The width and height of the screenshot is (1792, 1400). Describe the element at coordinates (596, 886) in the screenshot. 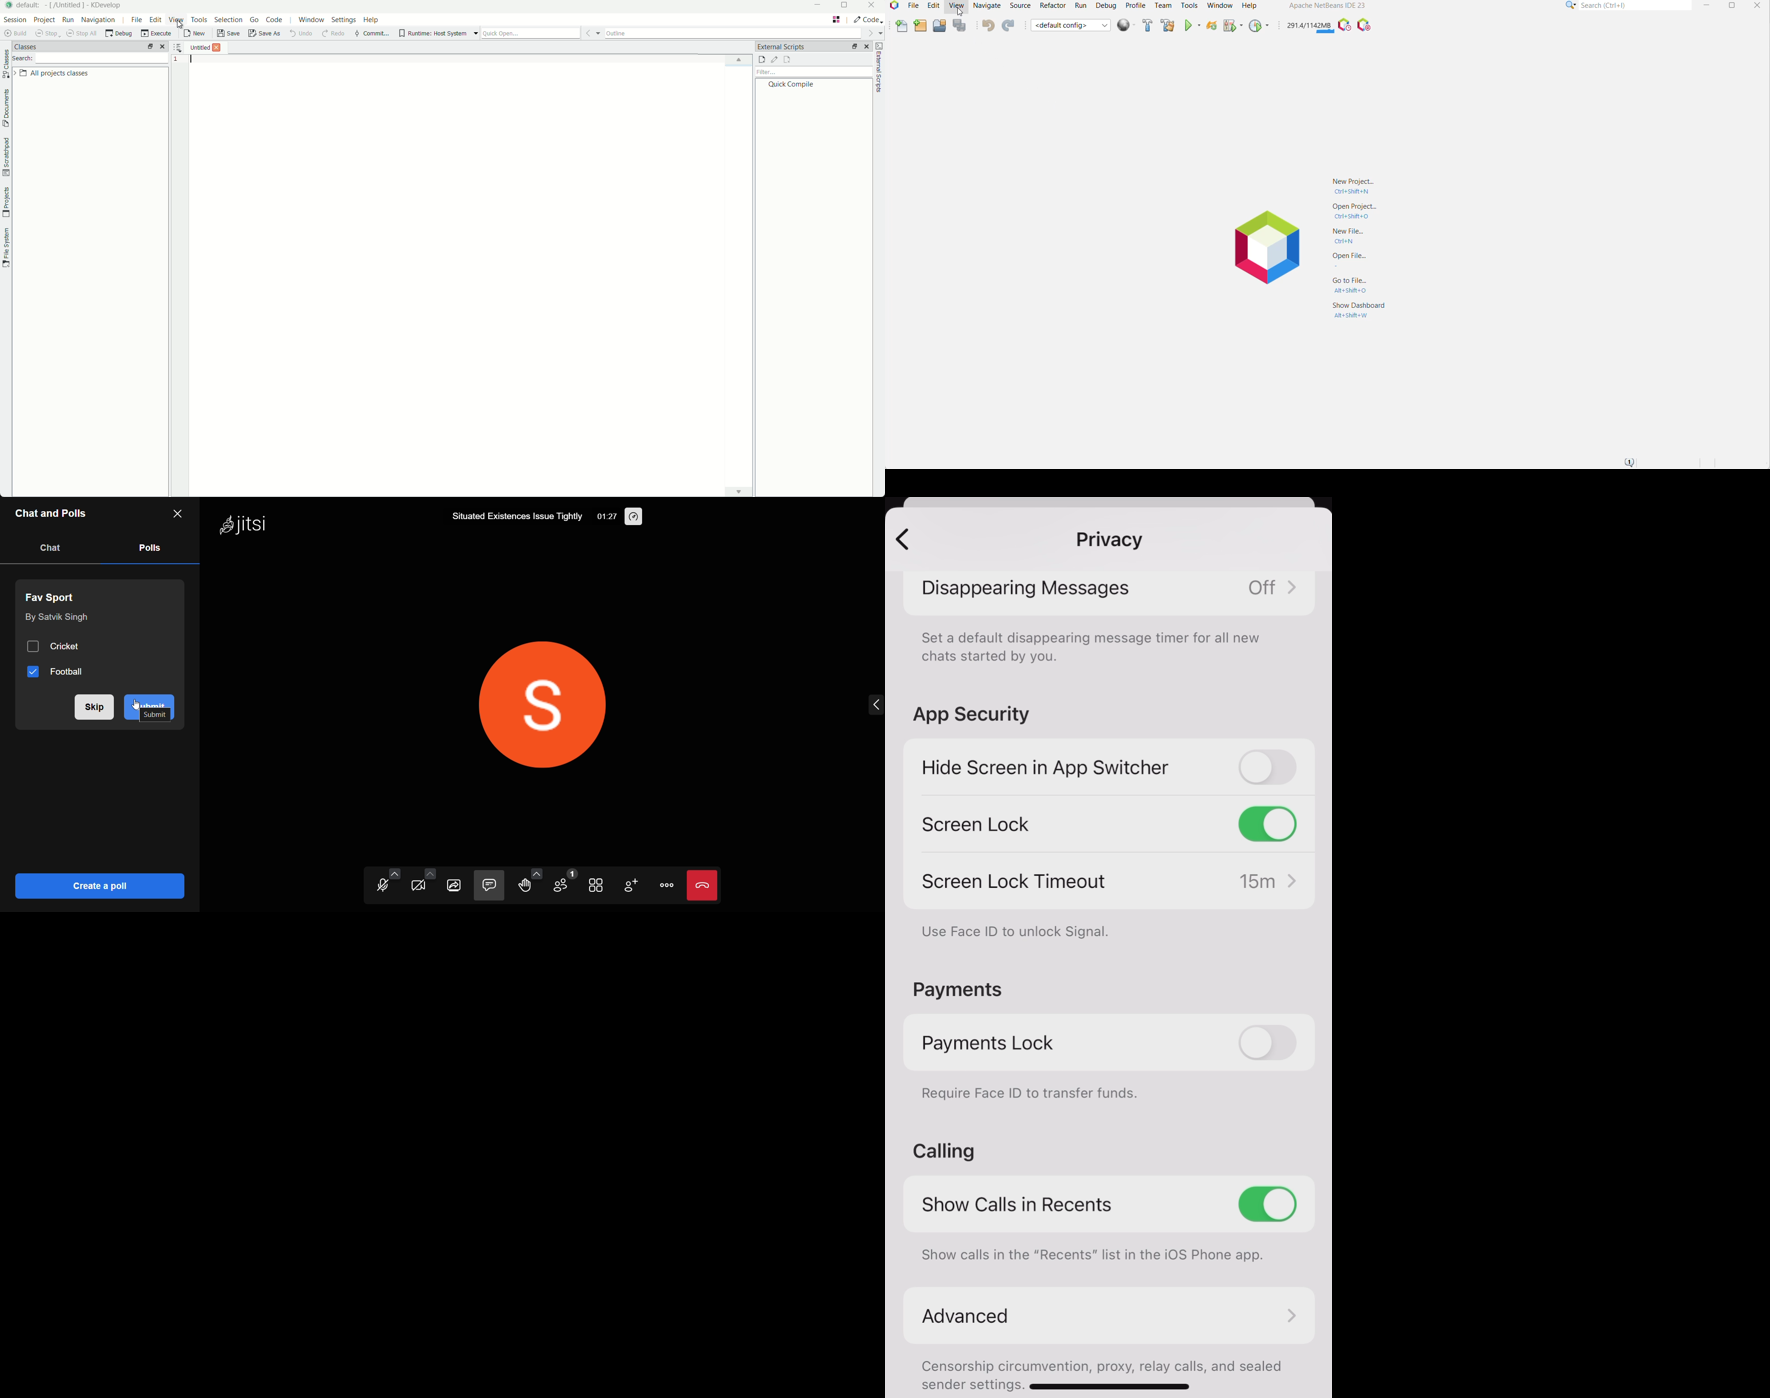

I see `tile view` at that location.